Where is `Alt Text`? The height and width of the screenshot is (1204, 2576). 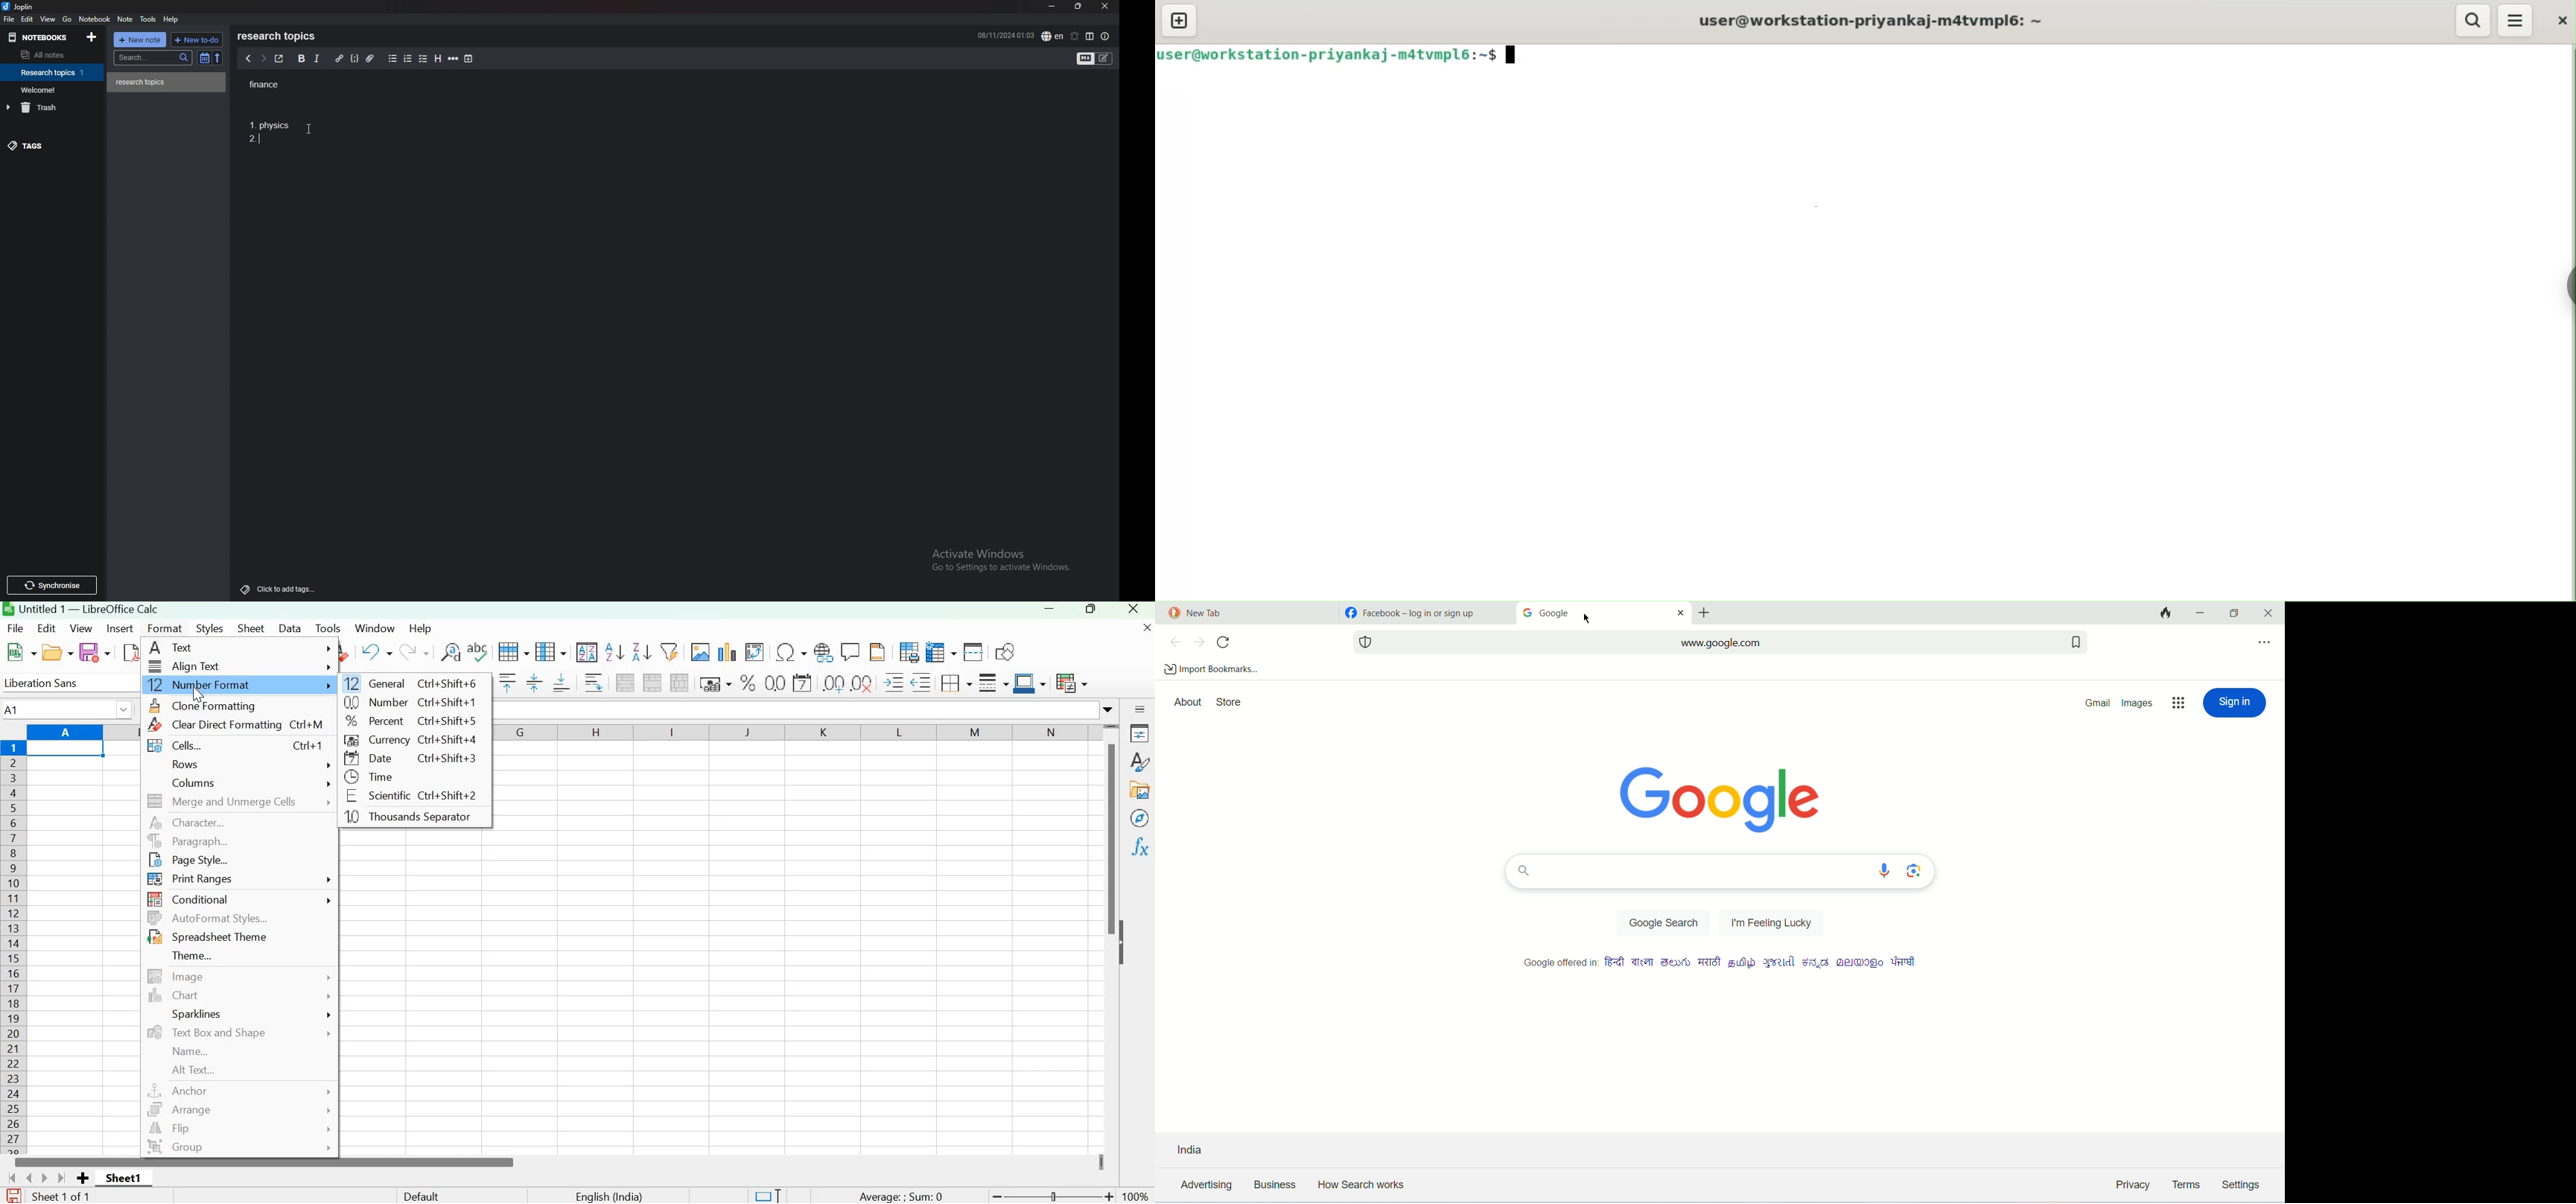
Alt Text is located at coordinates (194, 1070).